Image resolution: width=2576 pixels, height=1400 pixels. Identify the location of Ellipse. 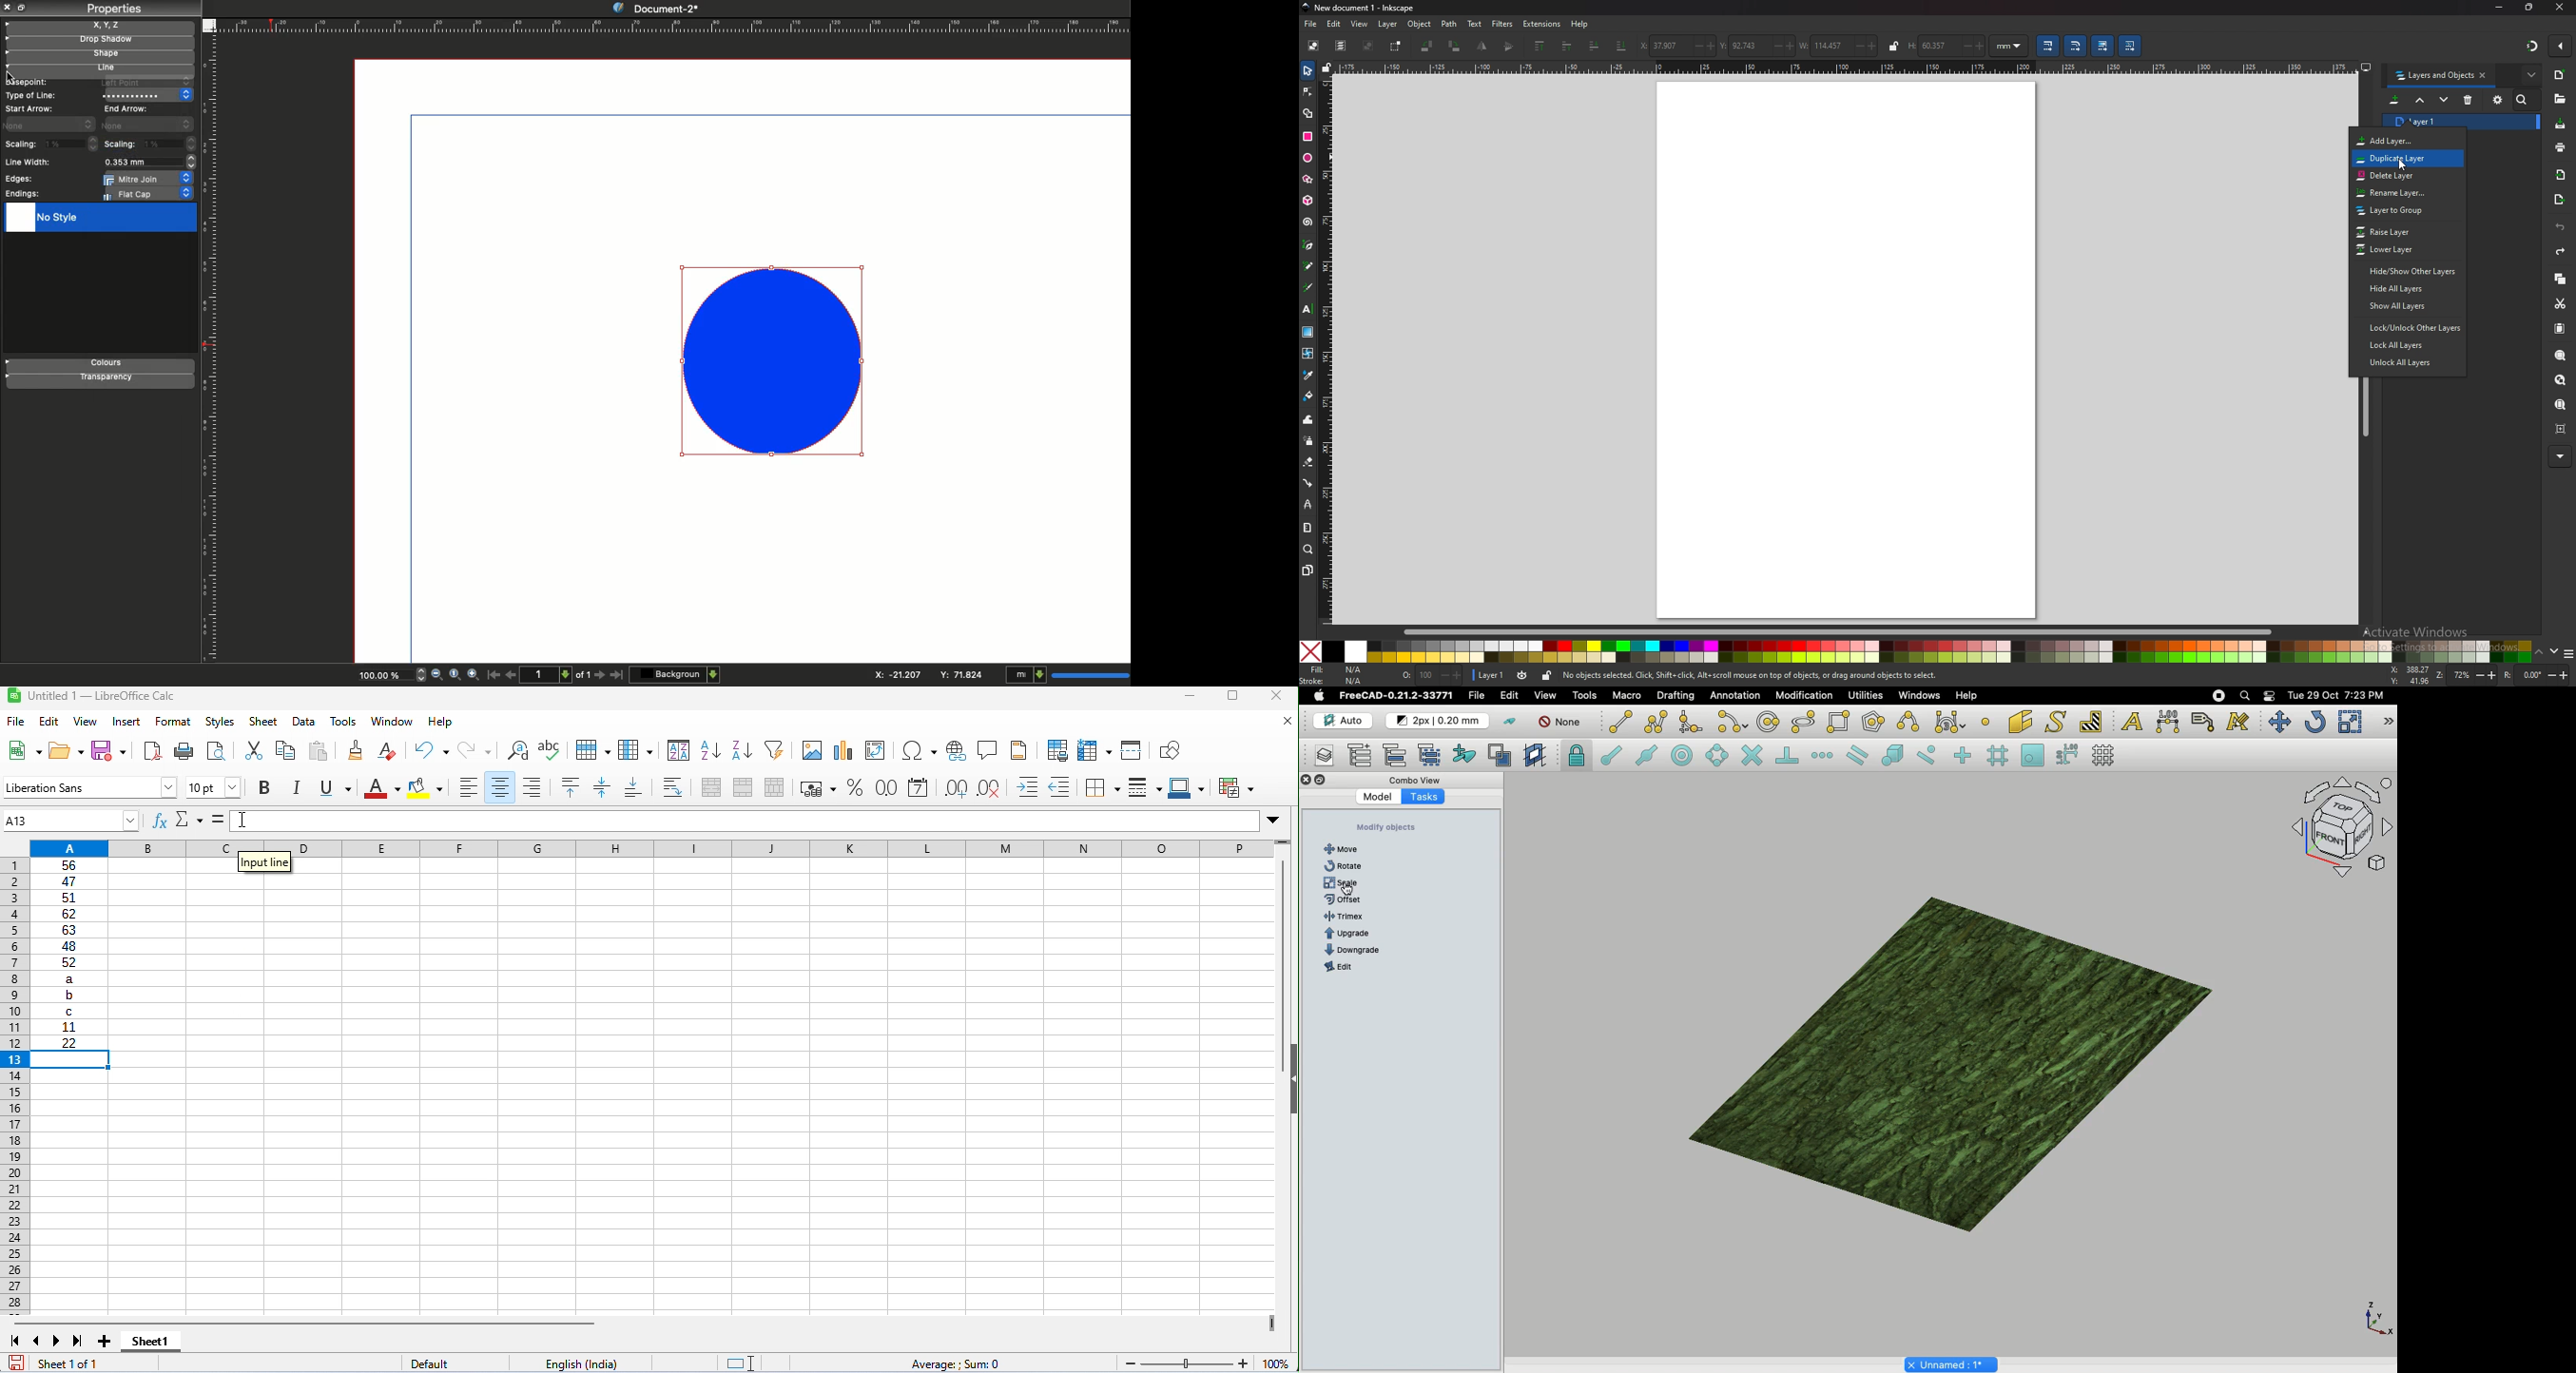
(1802, 721).